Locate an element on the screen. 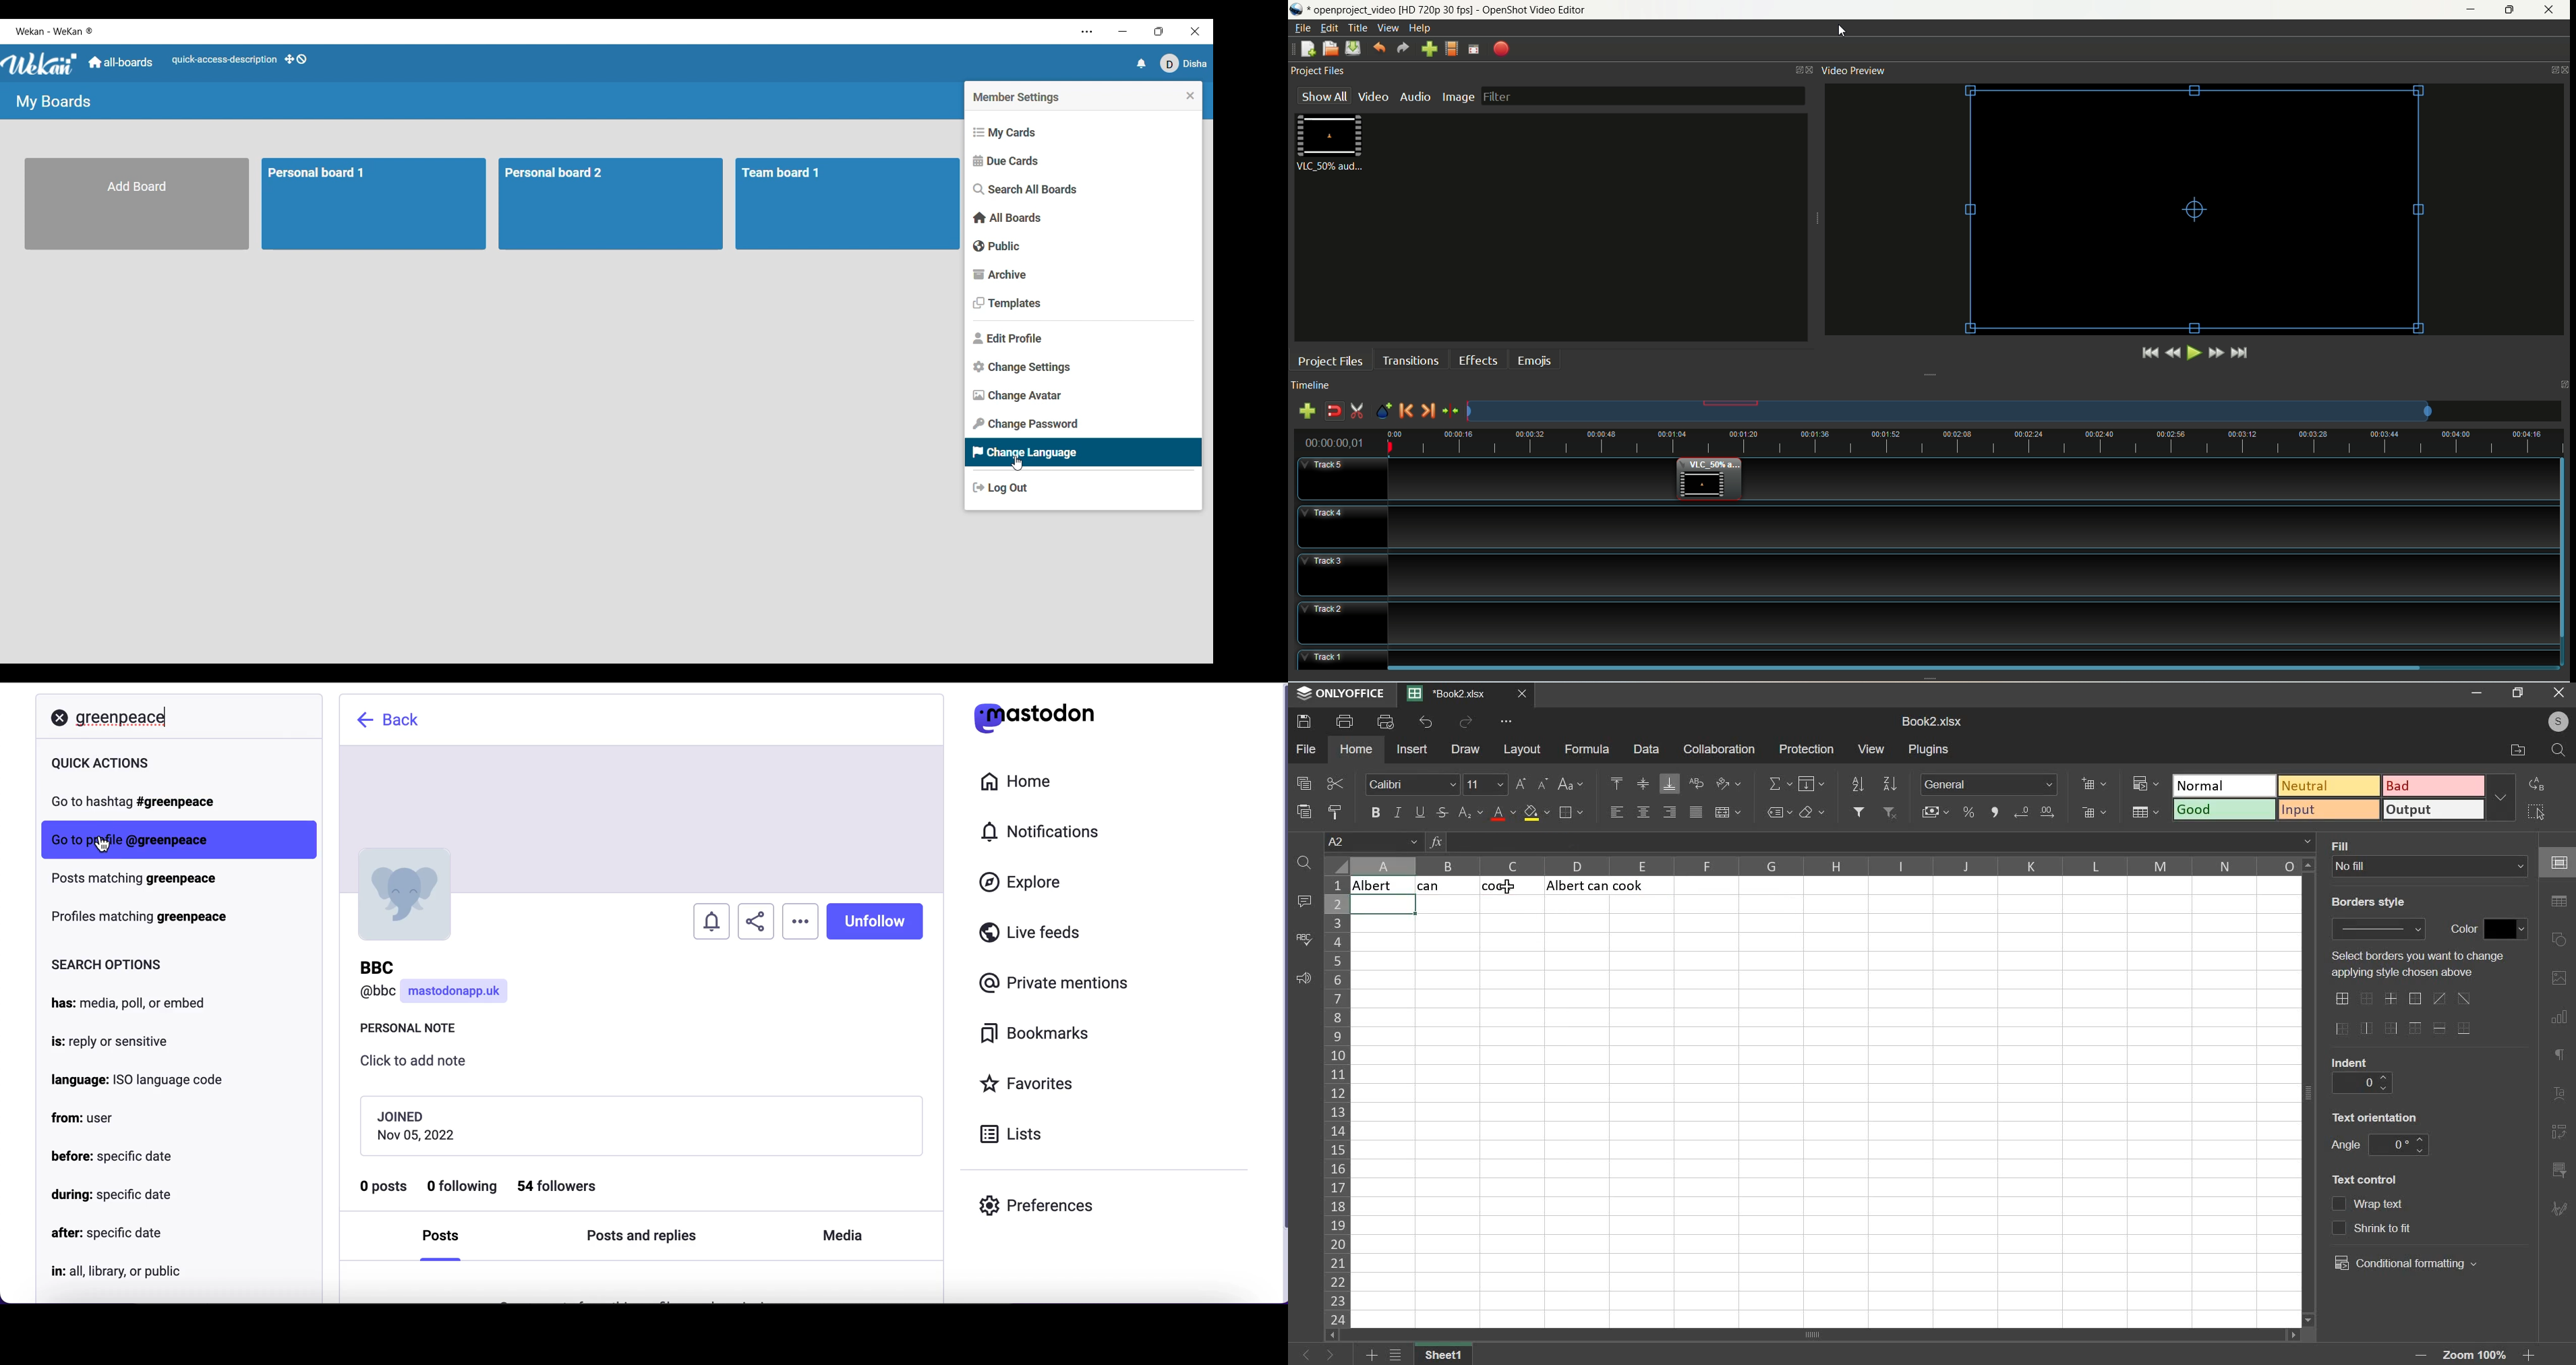 The image size is (2576, 1372). Archive is located at coordinates (1082, 275).